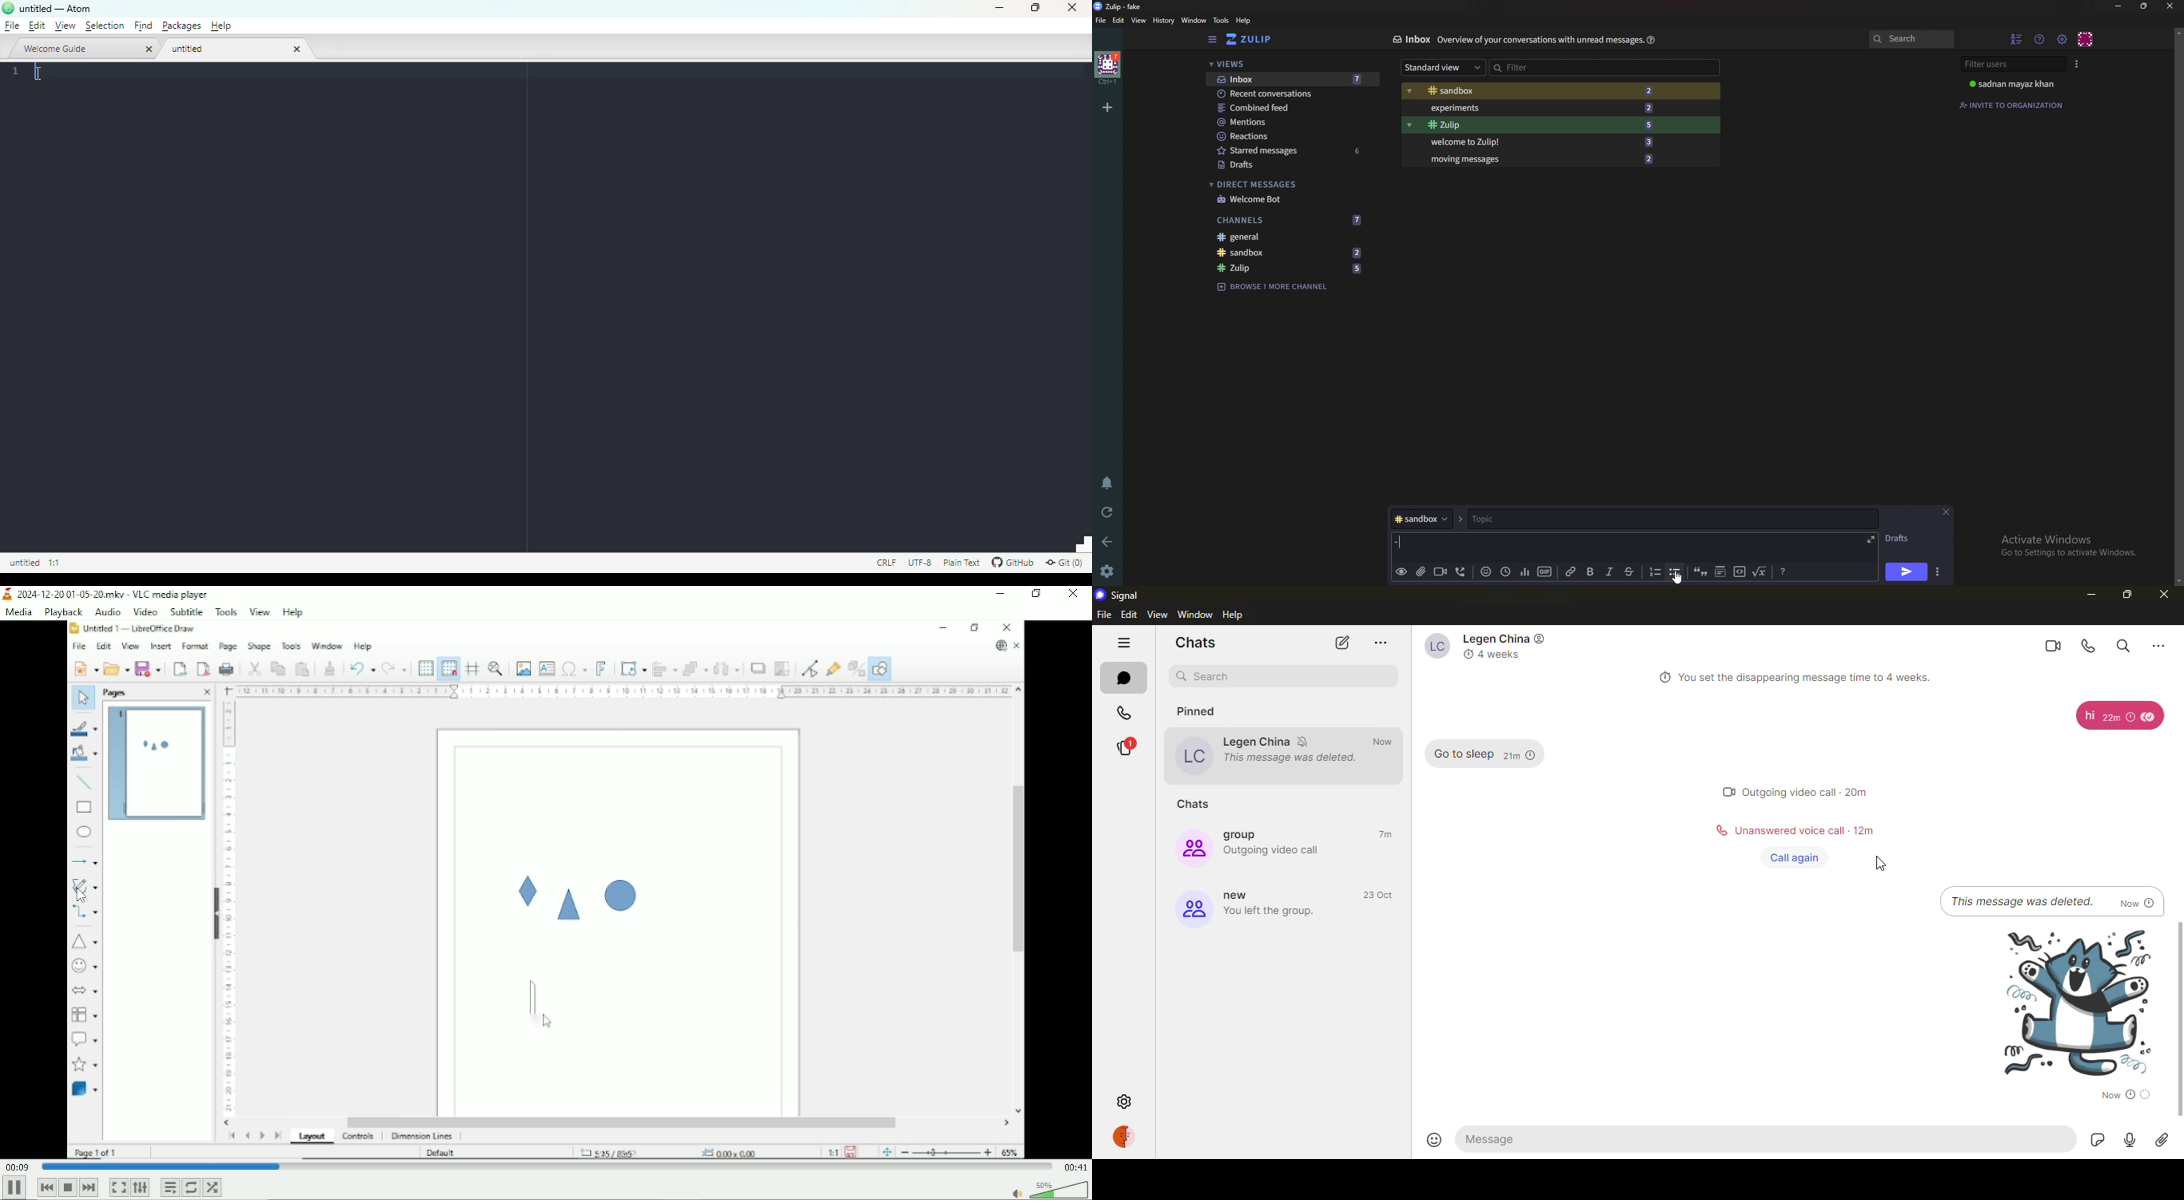  Describe the element at coordinates (1158, 614) in the screenshot. I see `view` at that location.